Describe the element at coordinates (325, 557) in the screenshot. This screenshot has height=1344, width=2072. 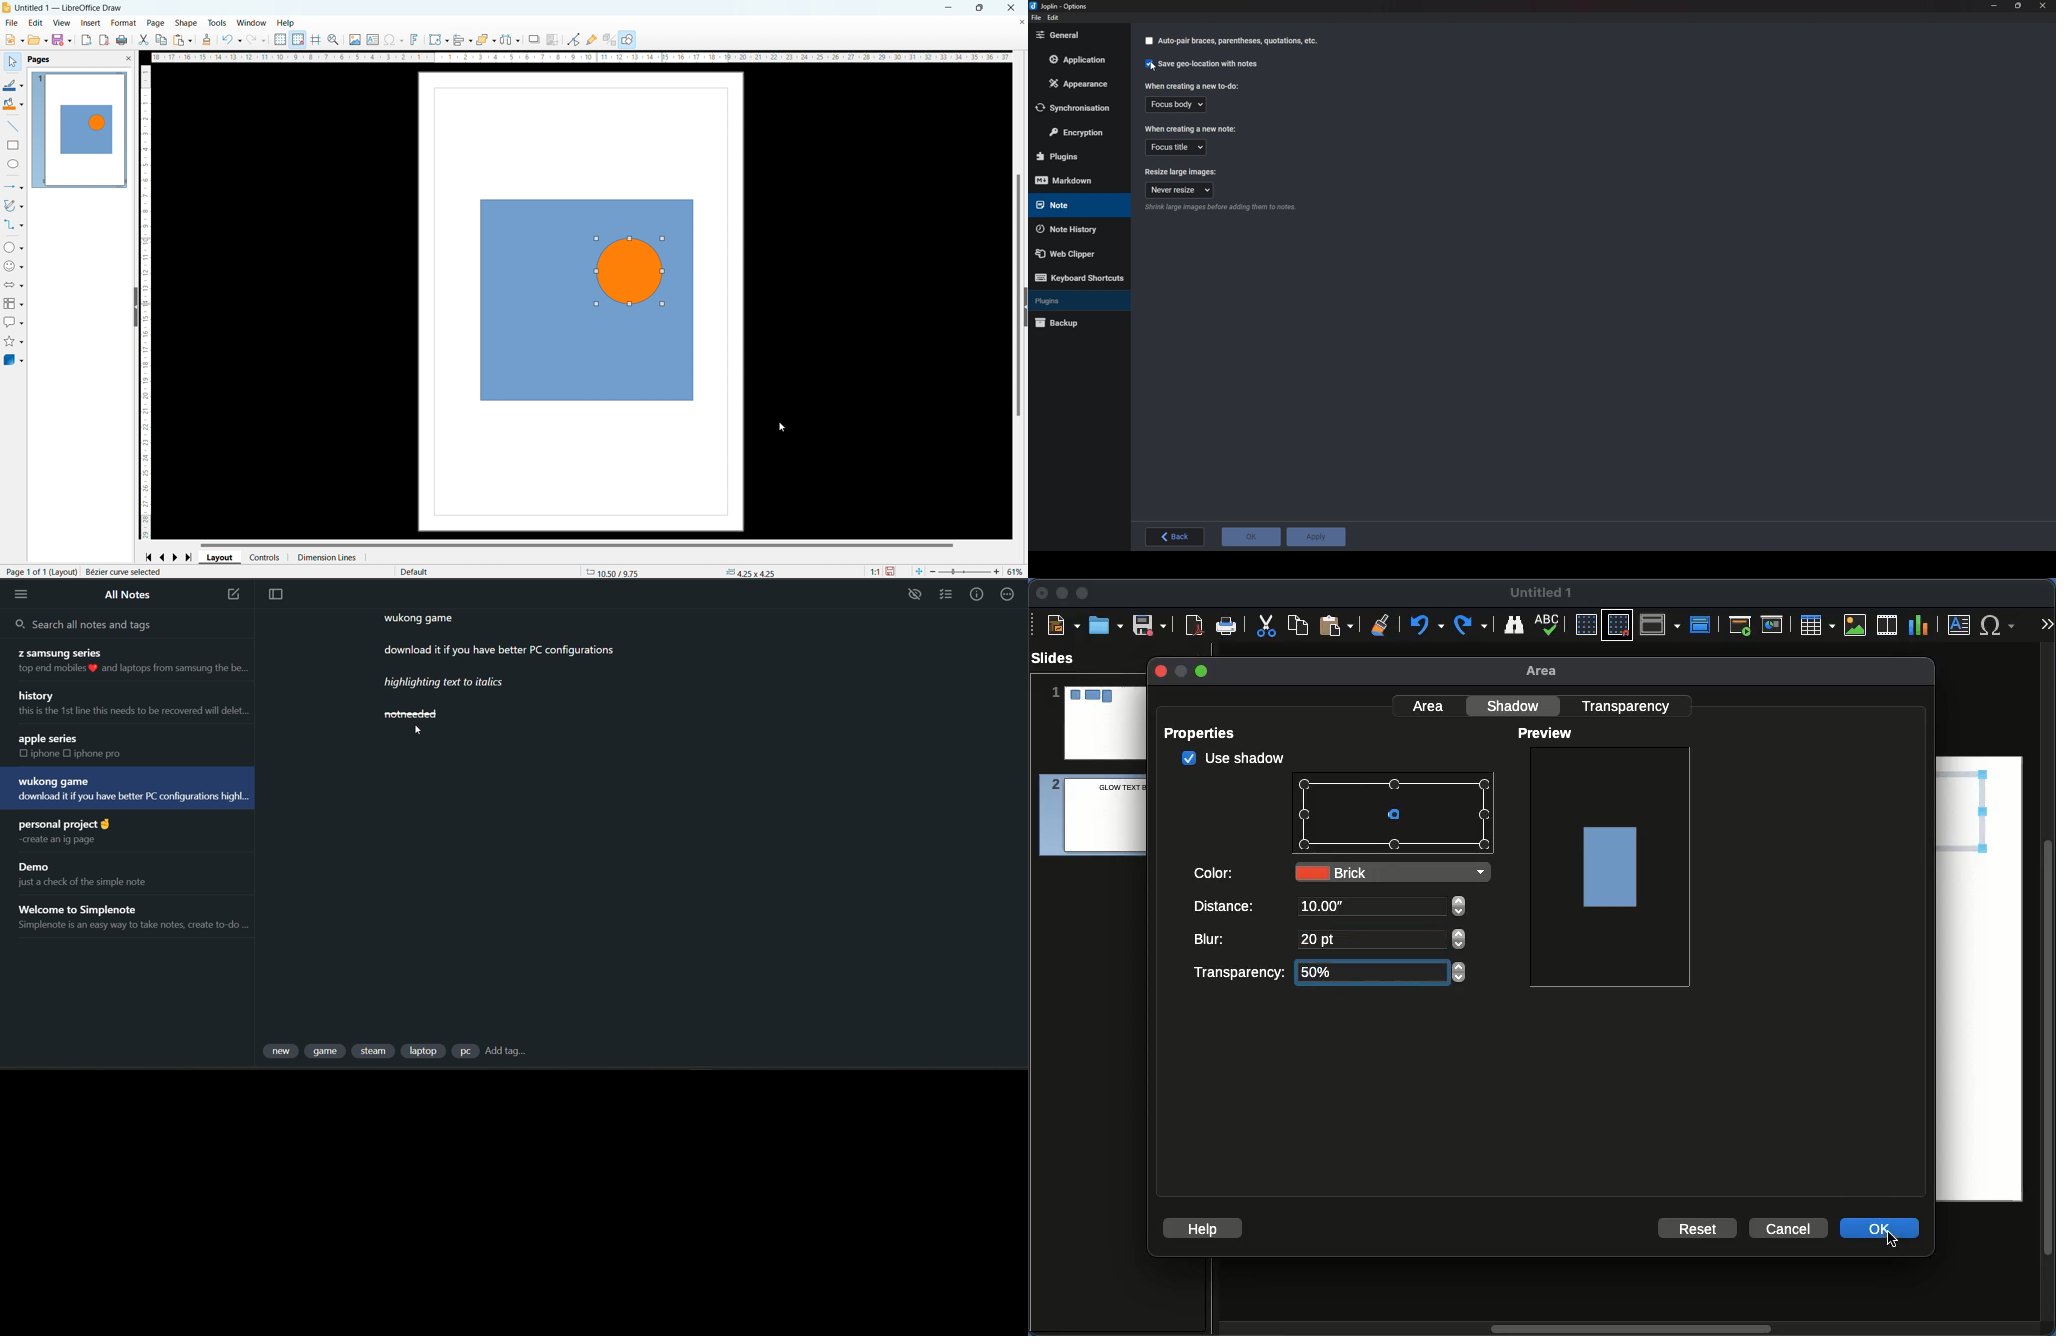
I see `dimension lines` at that location.